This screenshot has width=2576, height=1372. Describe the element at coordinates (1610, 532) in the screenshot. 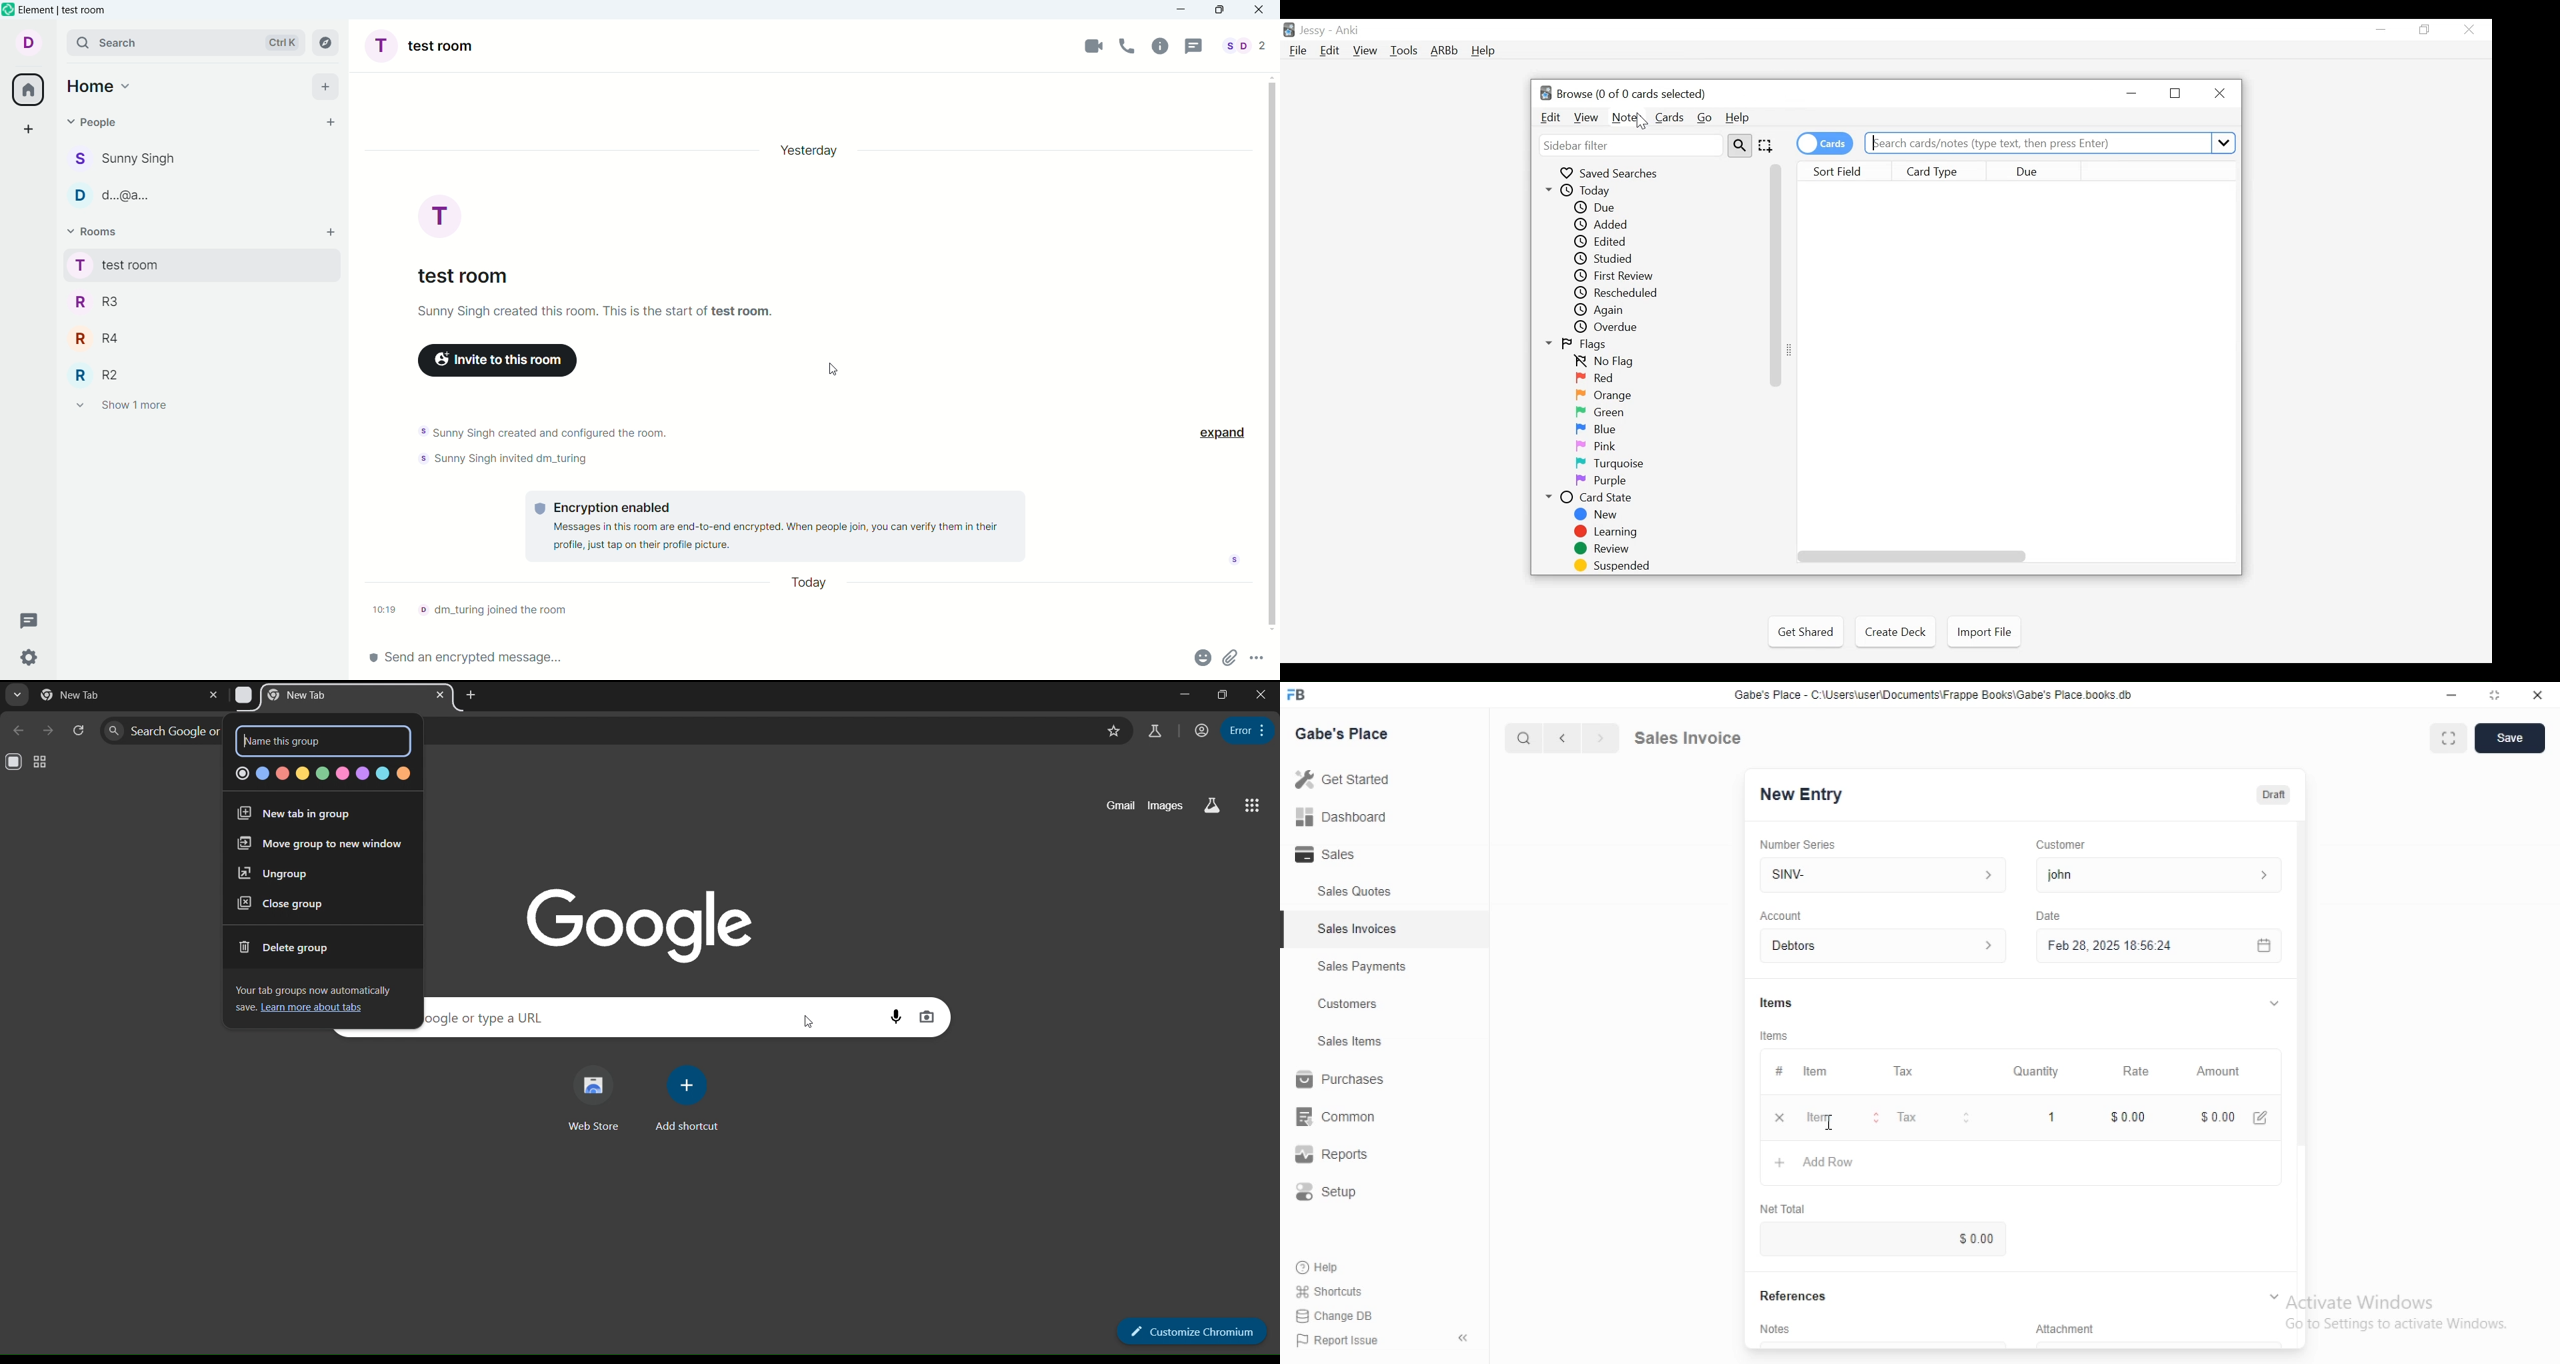

I see `Learning` at that location.